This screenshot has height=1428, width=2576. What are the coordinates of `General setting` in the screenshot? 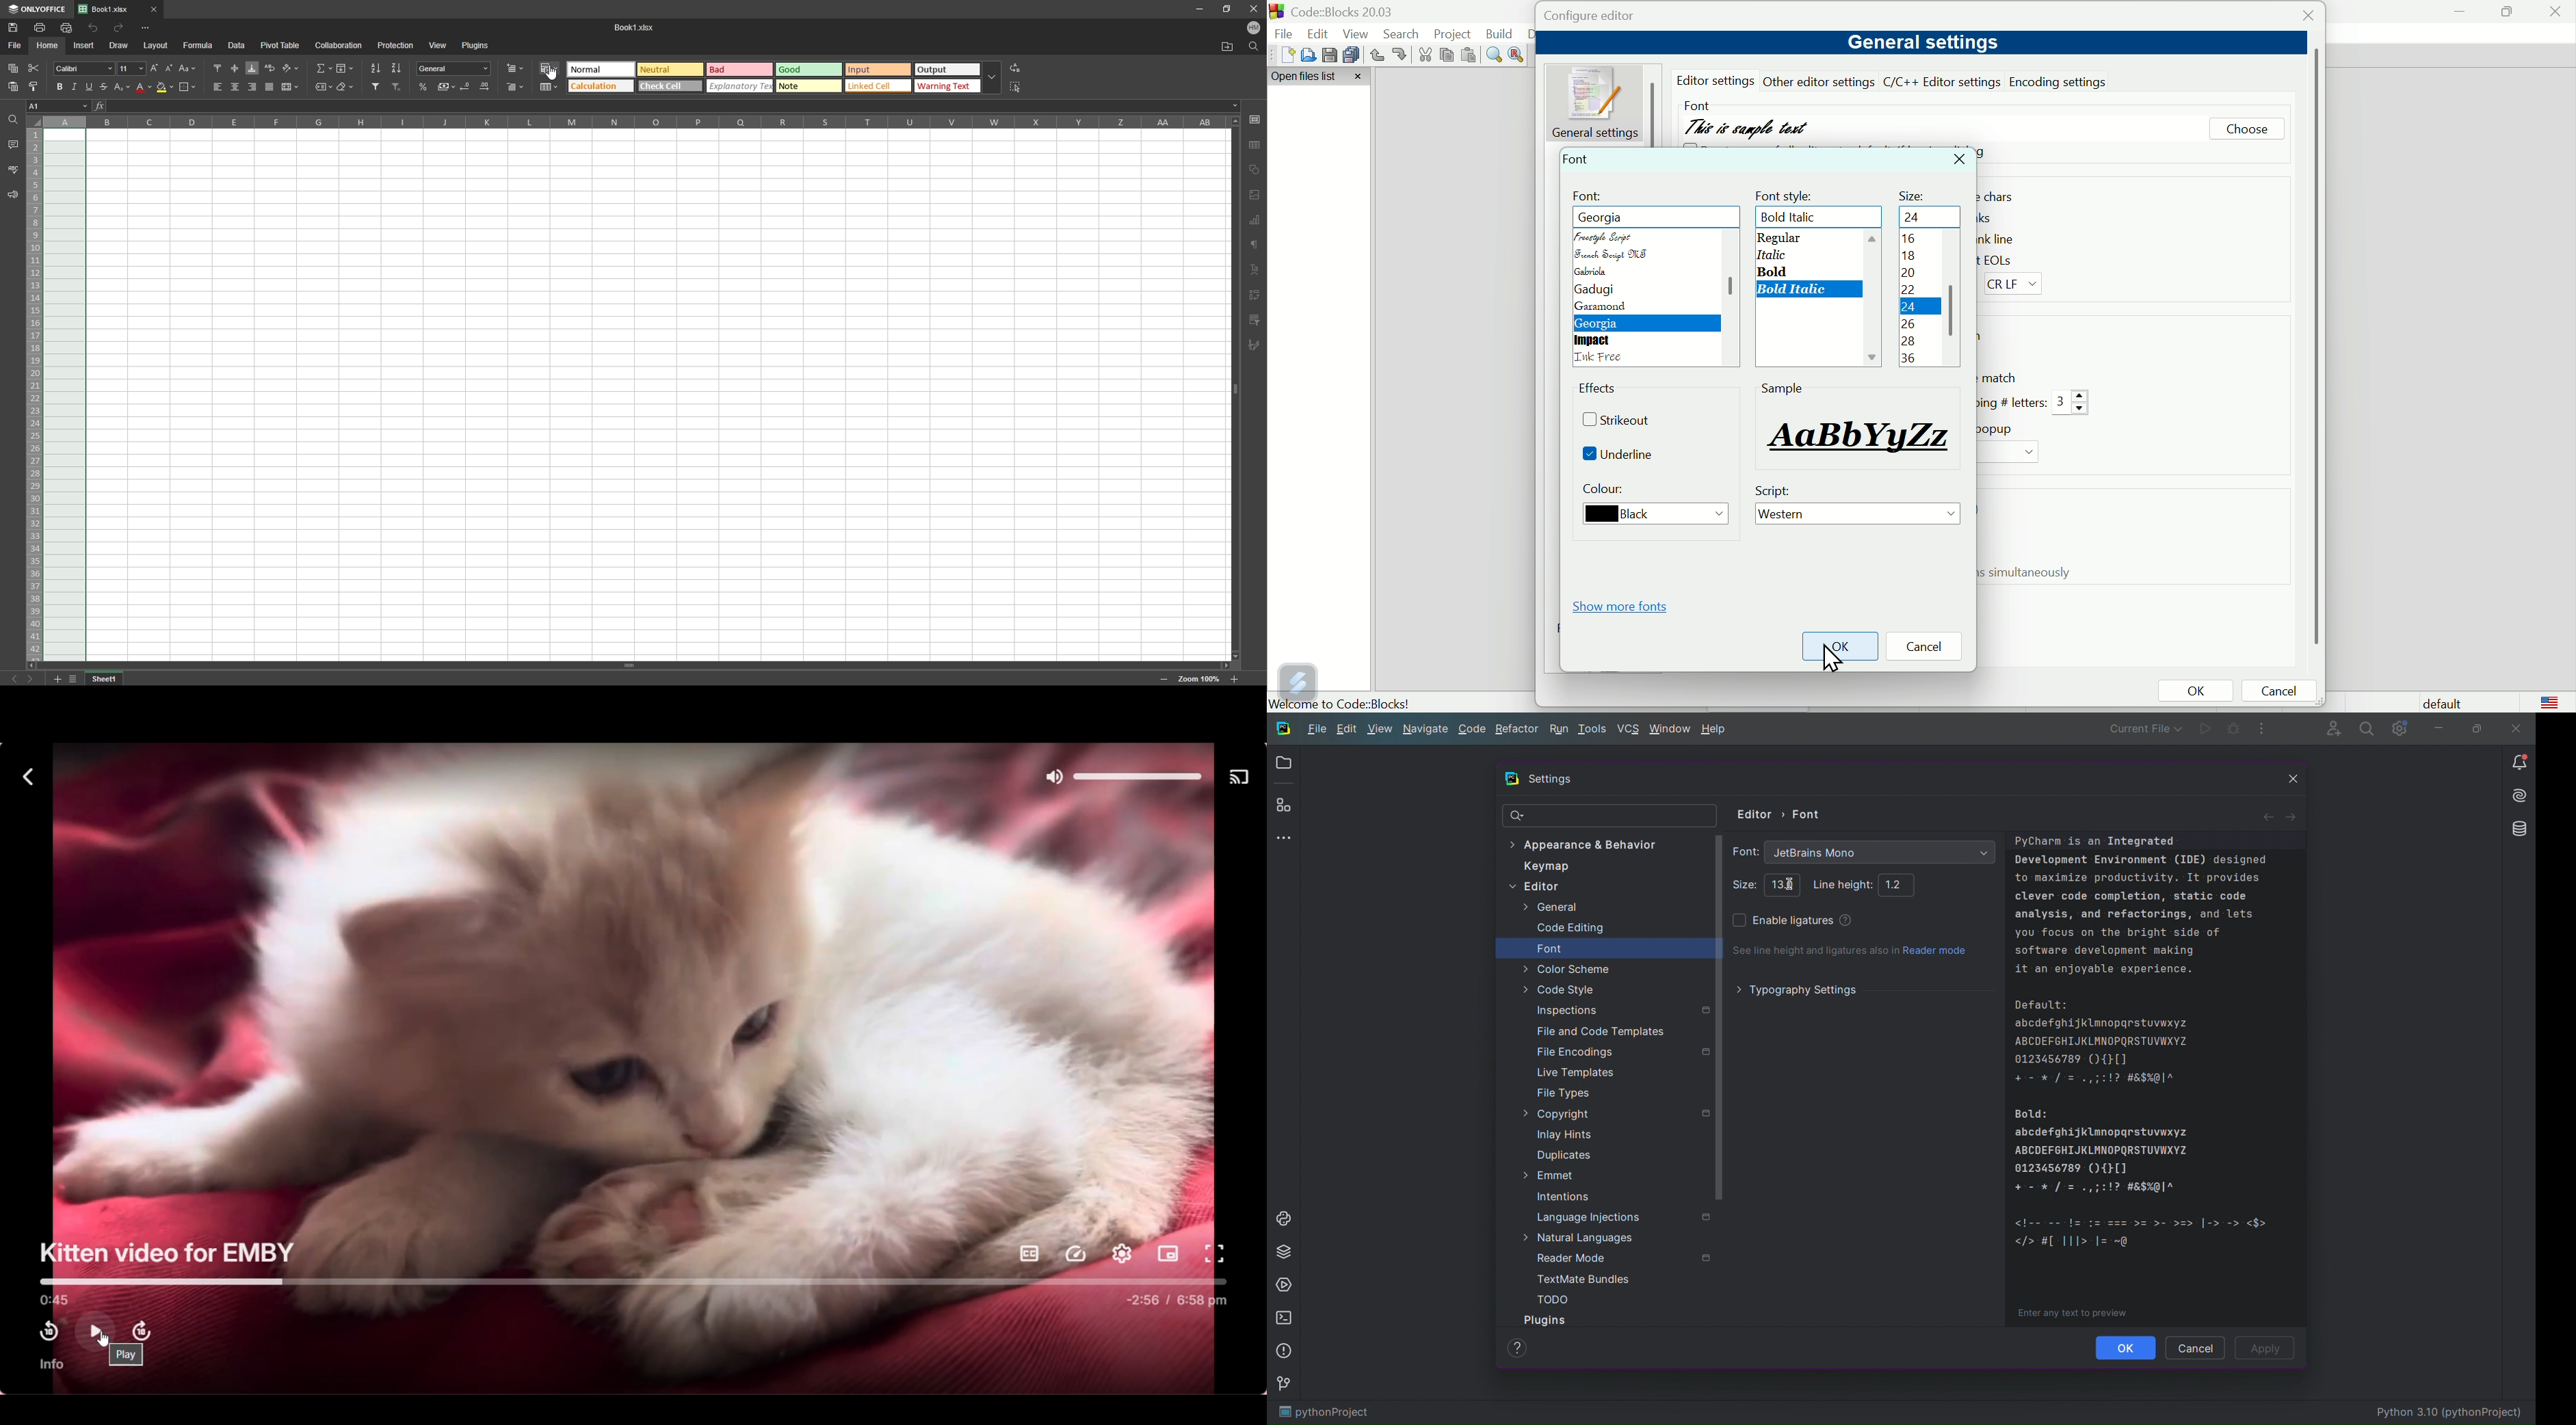 It's located at (1598, 102).